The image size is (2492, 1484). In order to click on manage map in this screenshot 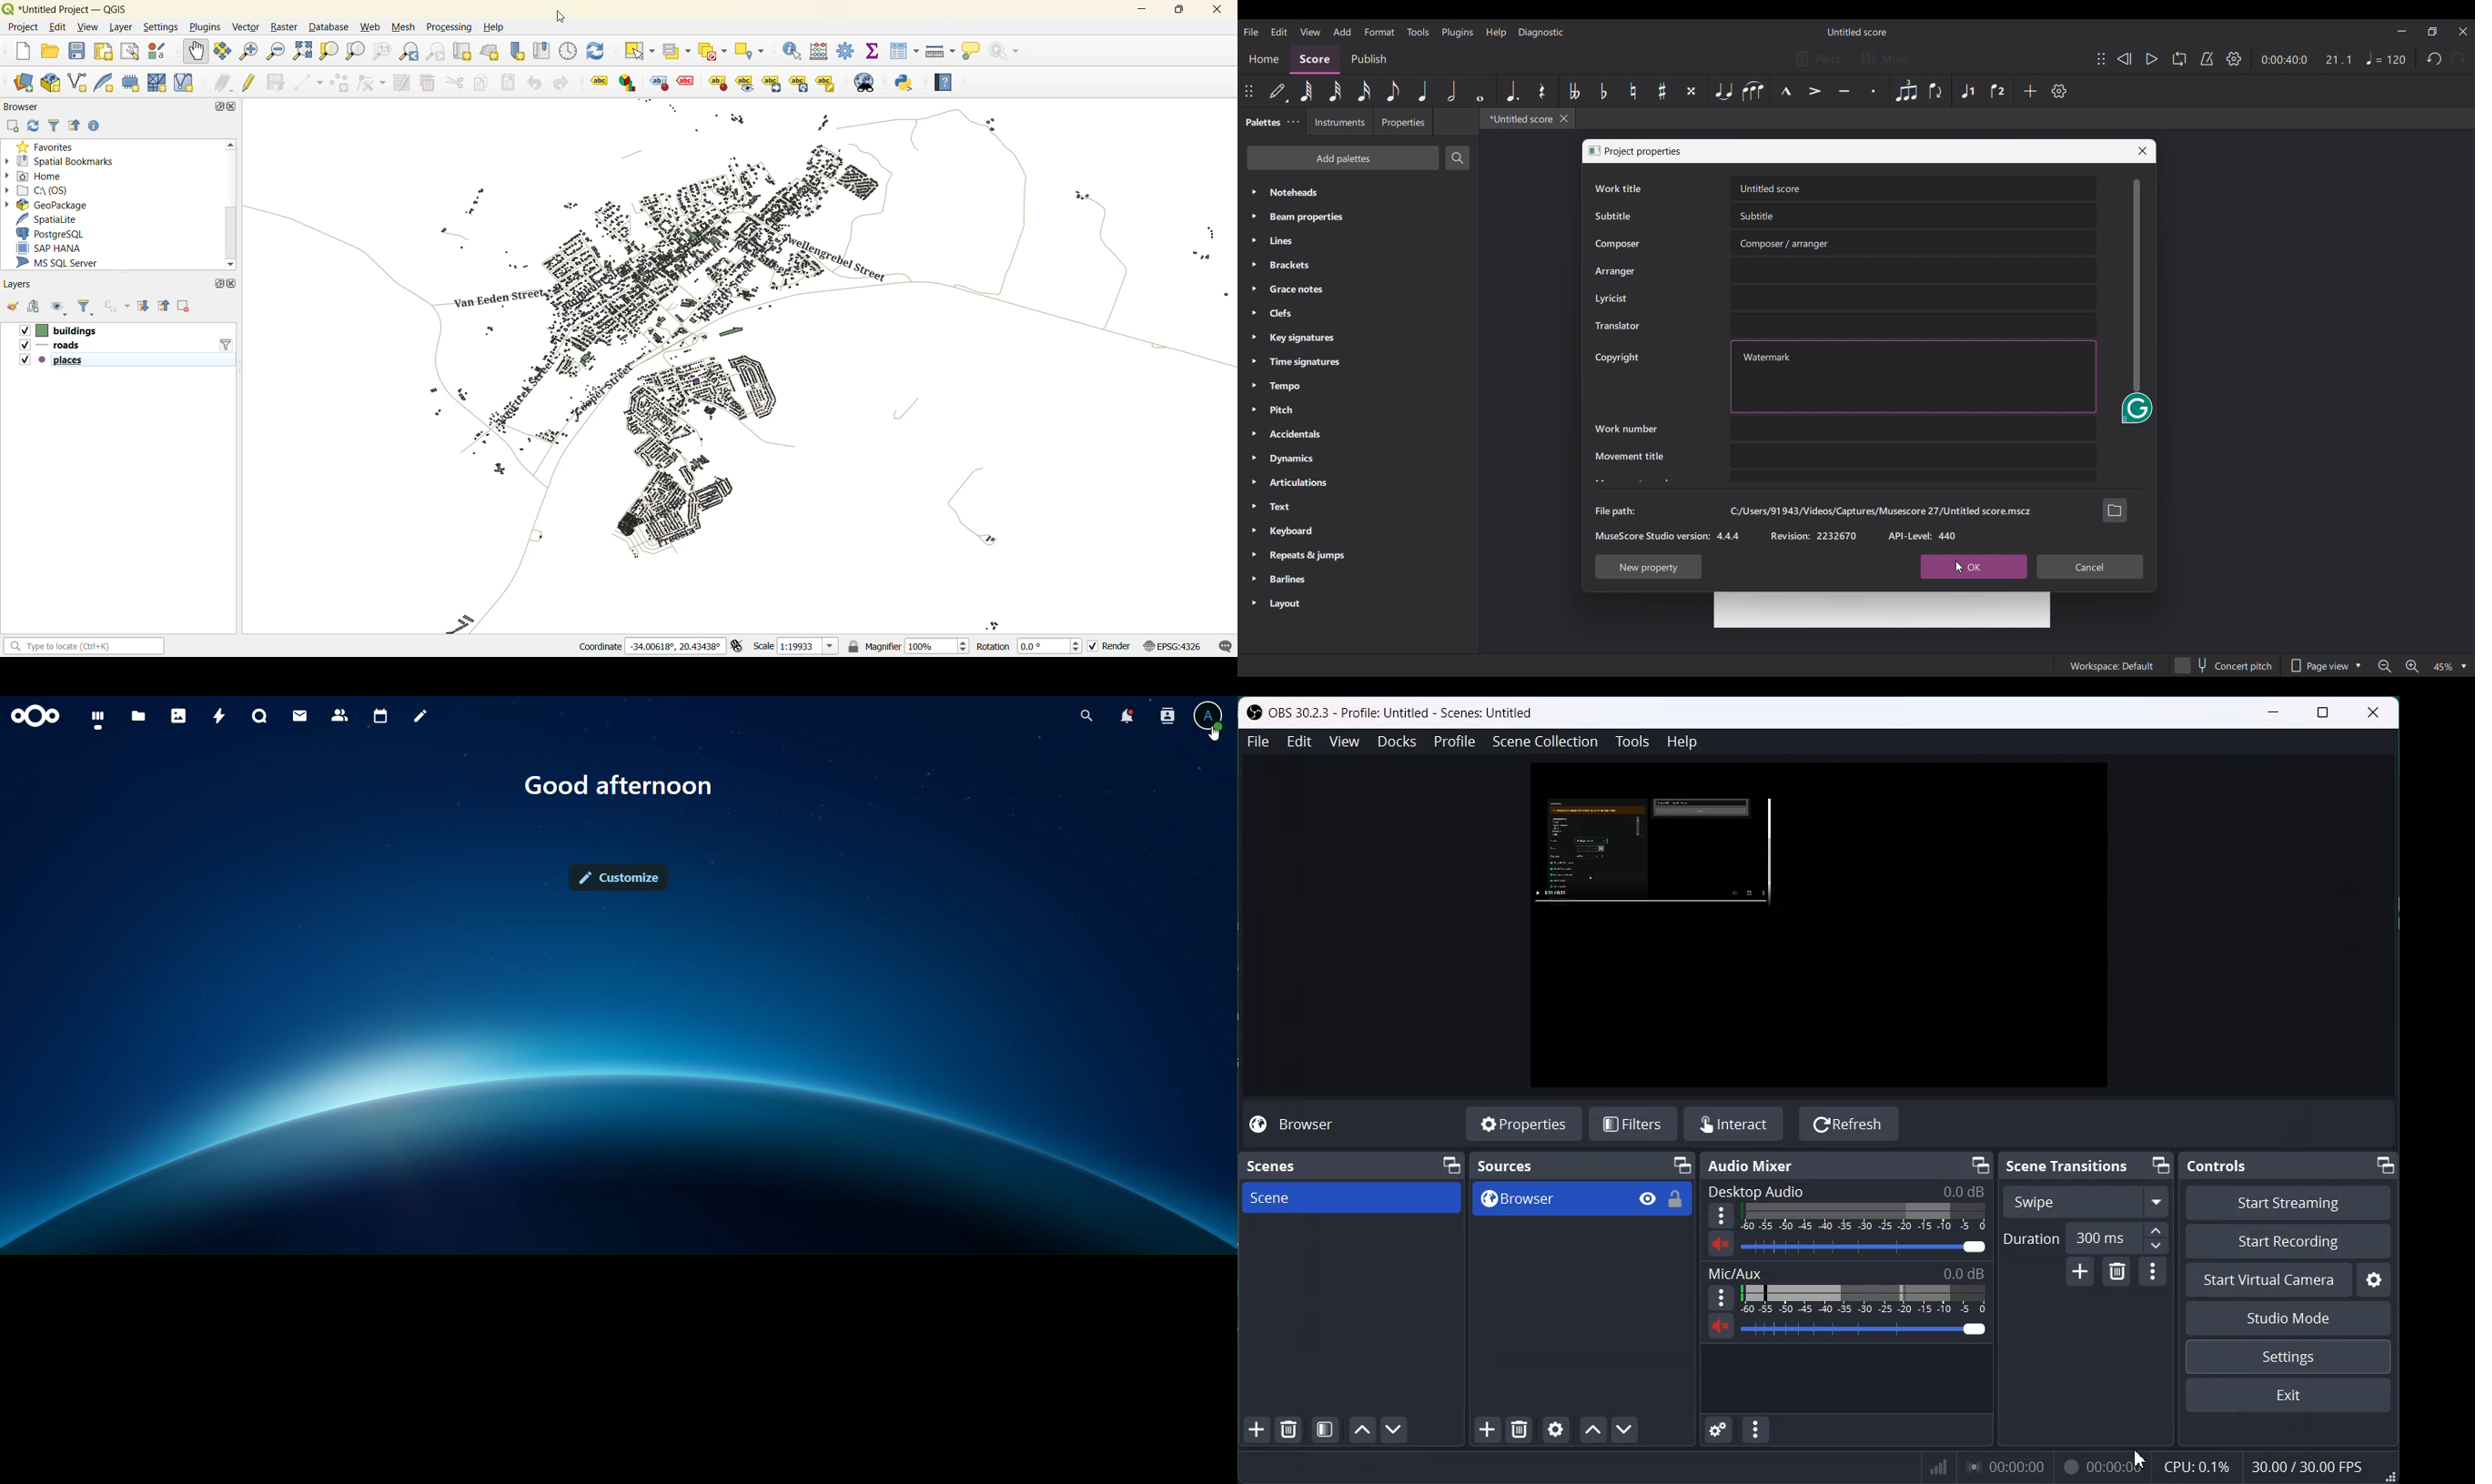, I will do `click(59, 308)`.